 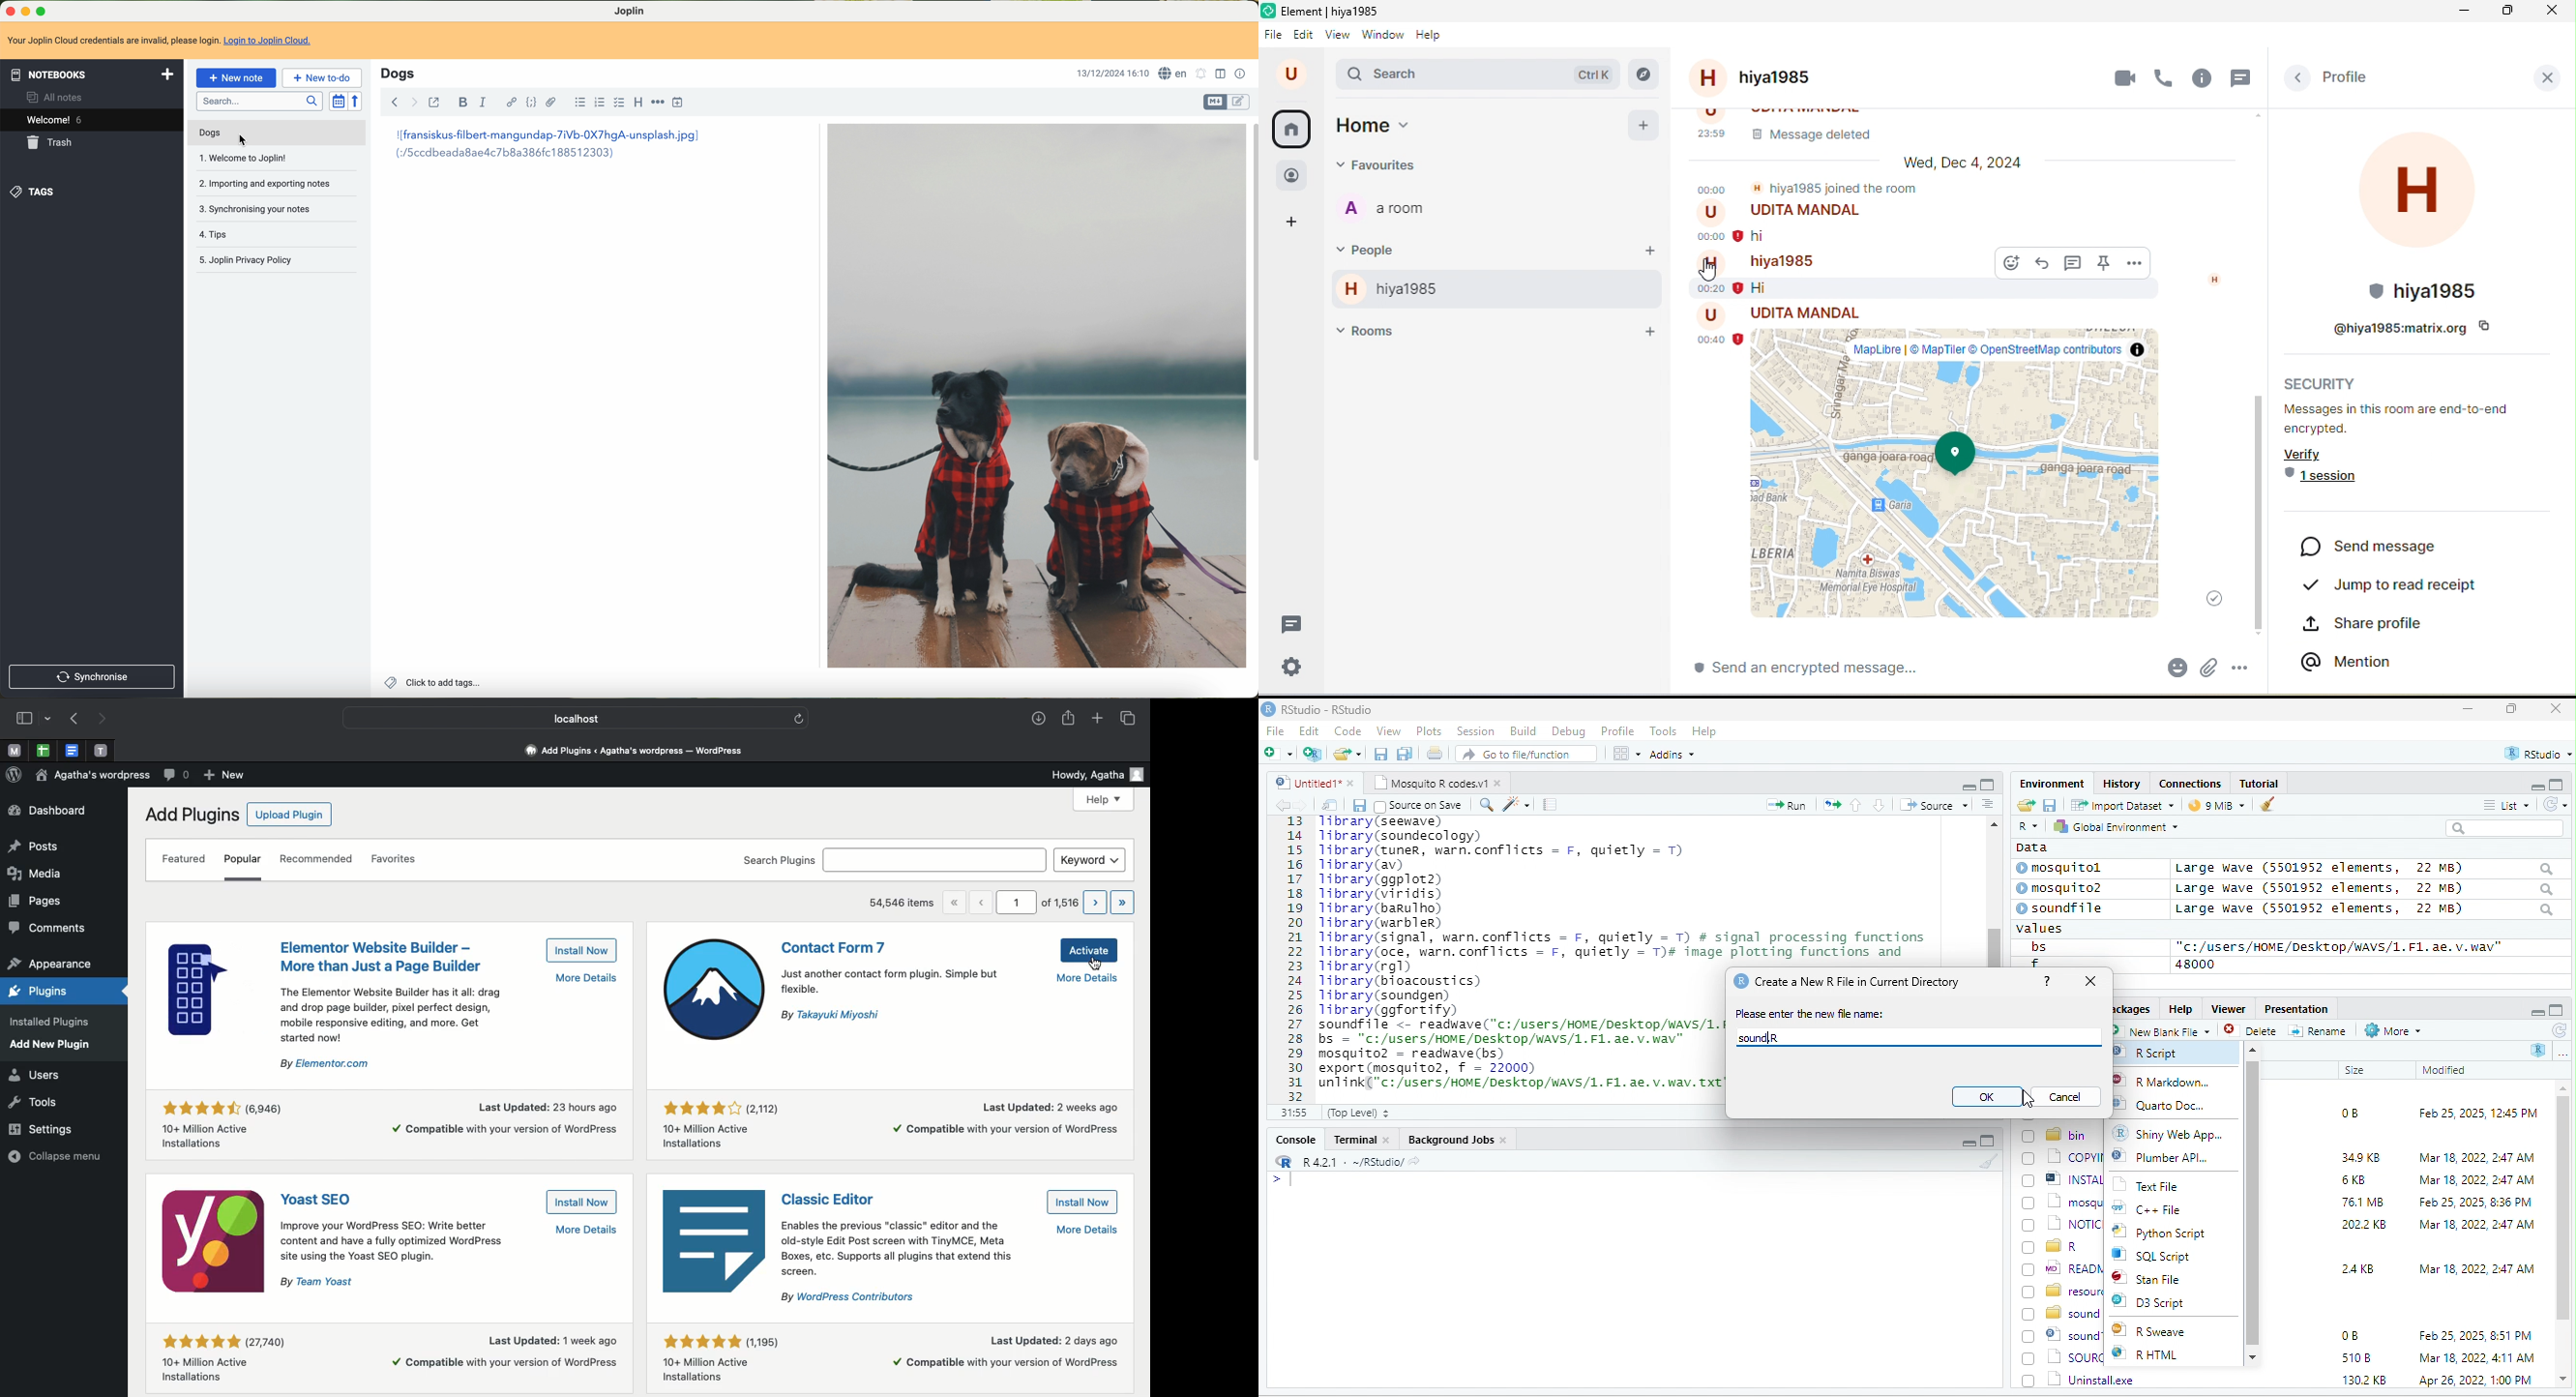 What do you see at coordinates (2029, 847) in the screenshot?
I see `data` at bounding box center [2029, 847].